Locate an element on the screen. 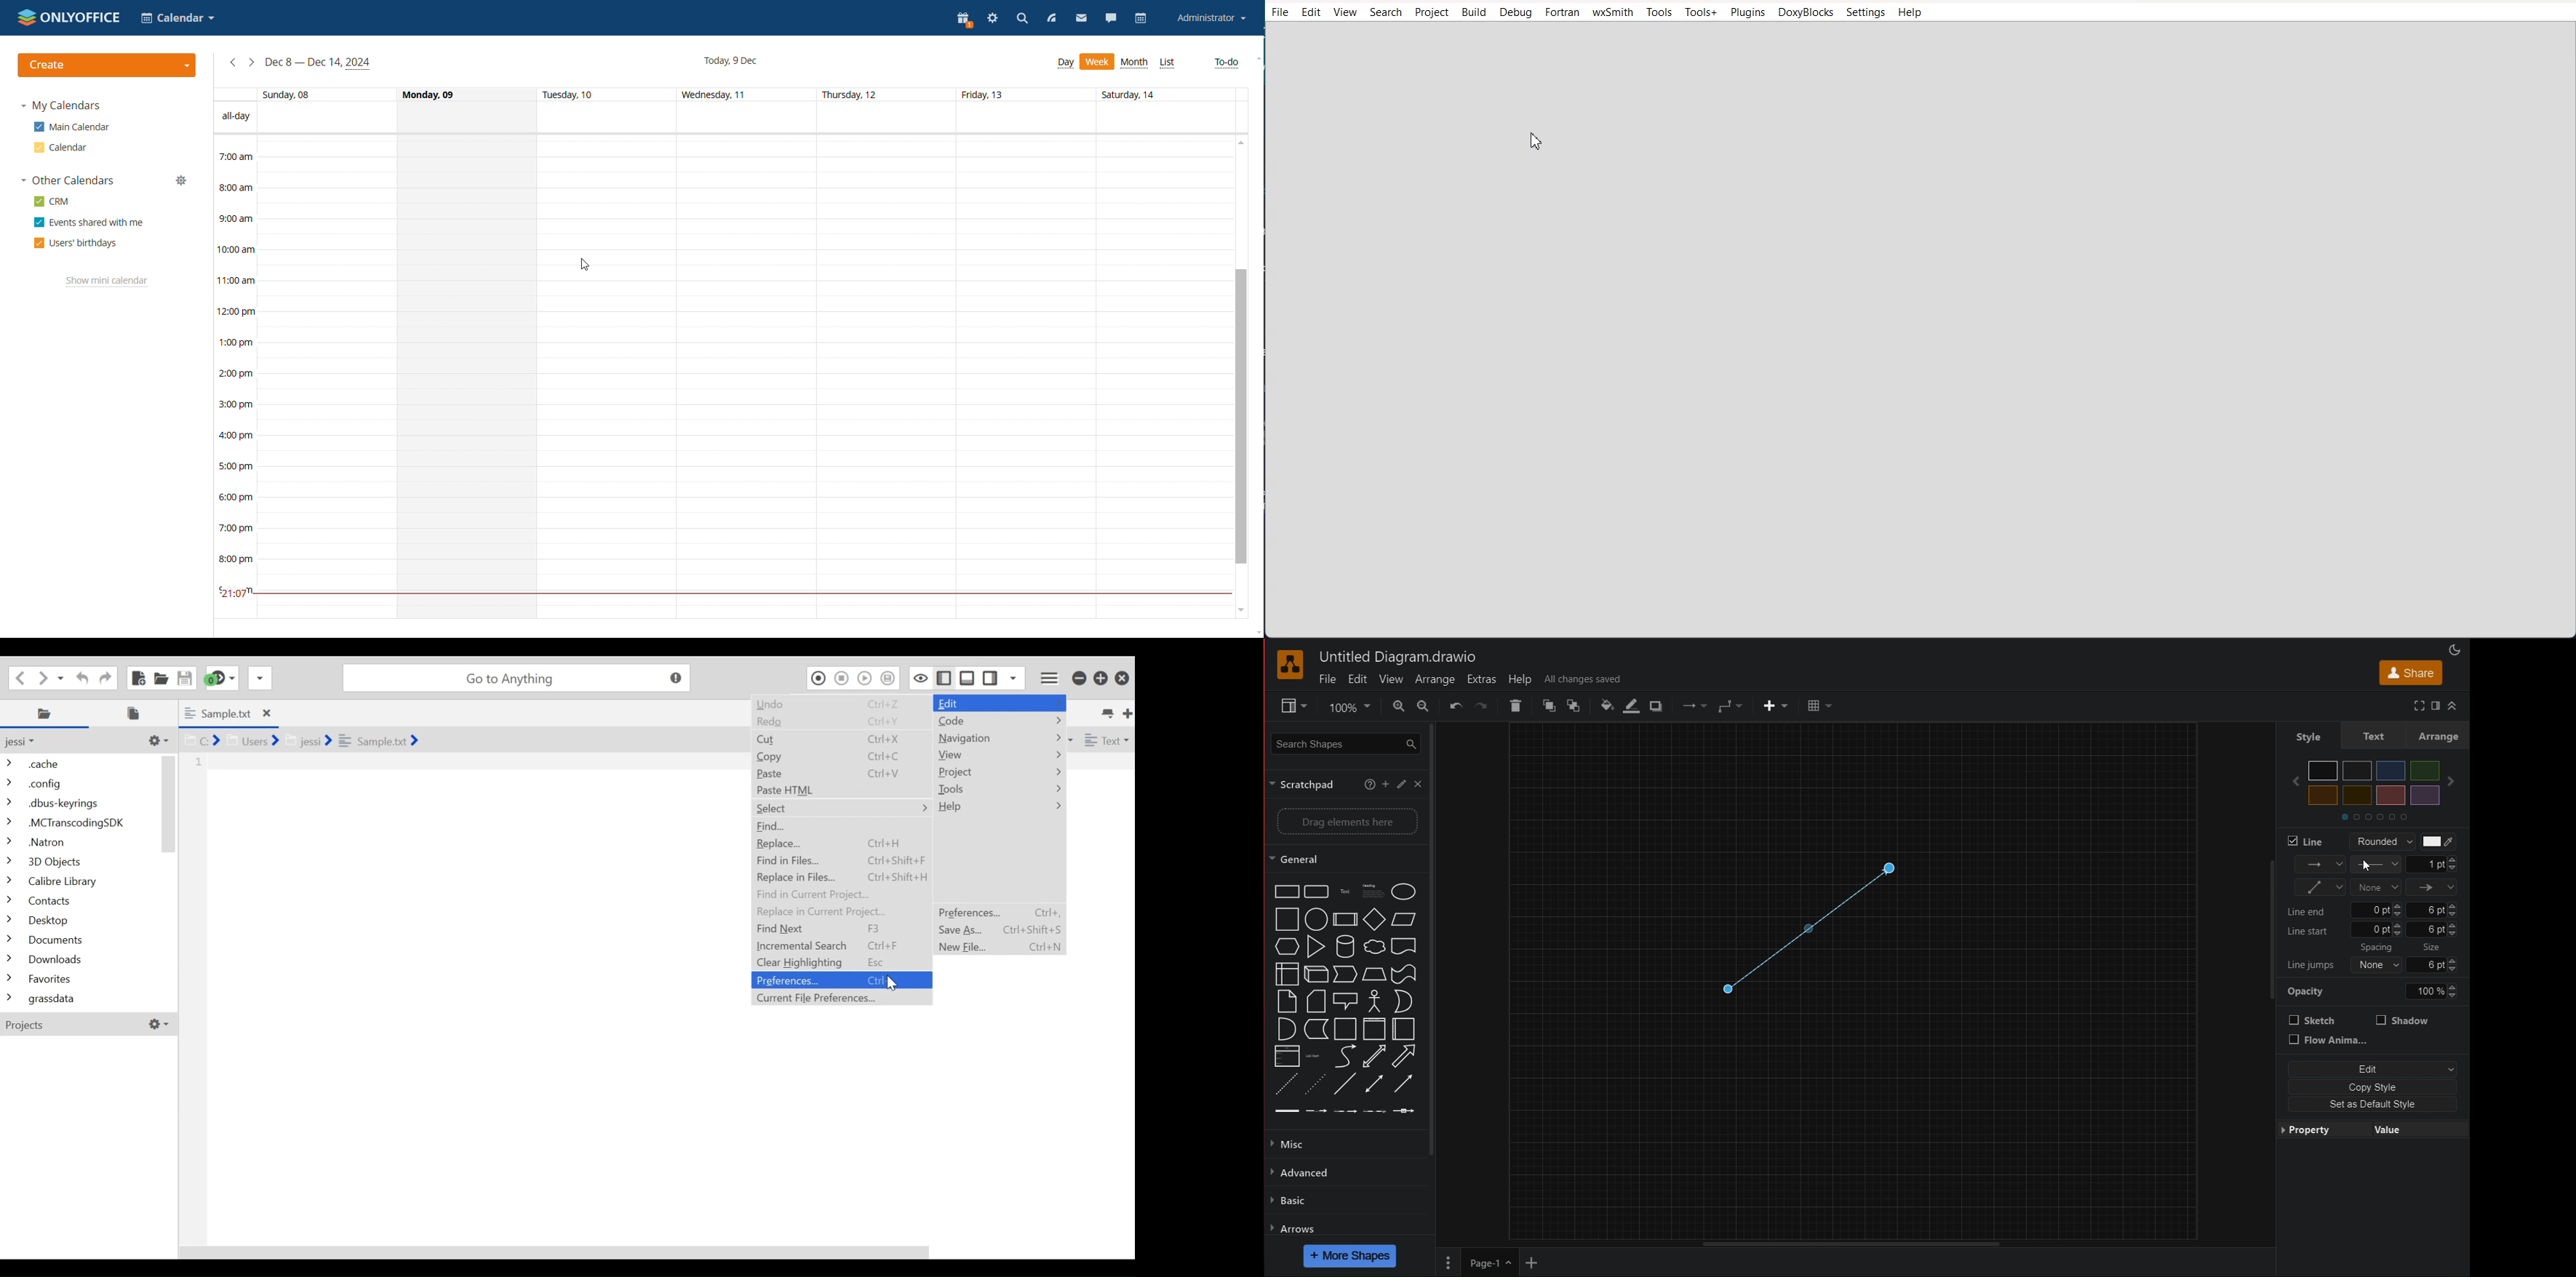 This screenshot has height=1288, width=2576. present is located at coordinates (966, 20).